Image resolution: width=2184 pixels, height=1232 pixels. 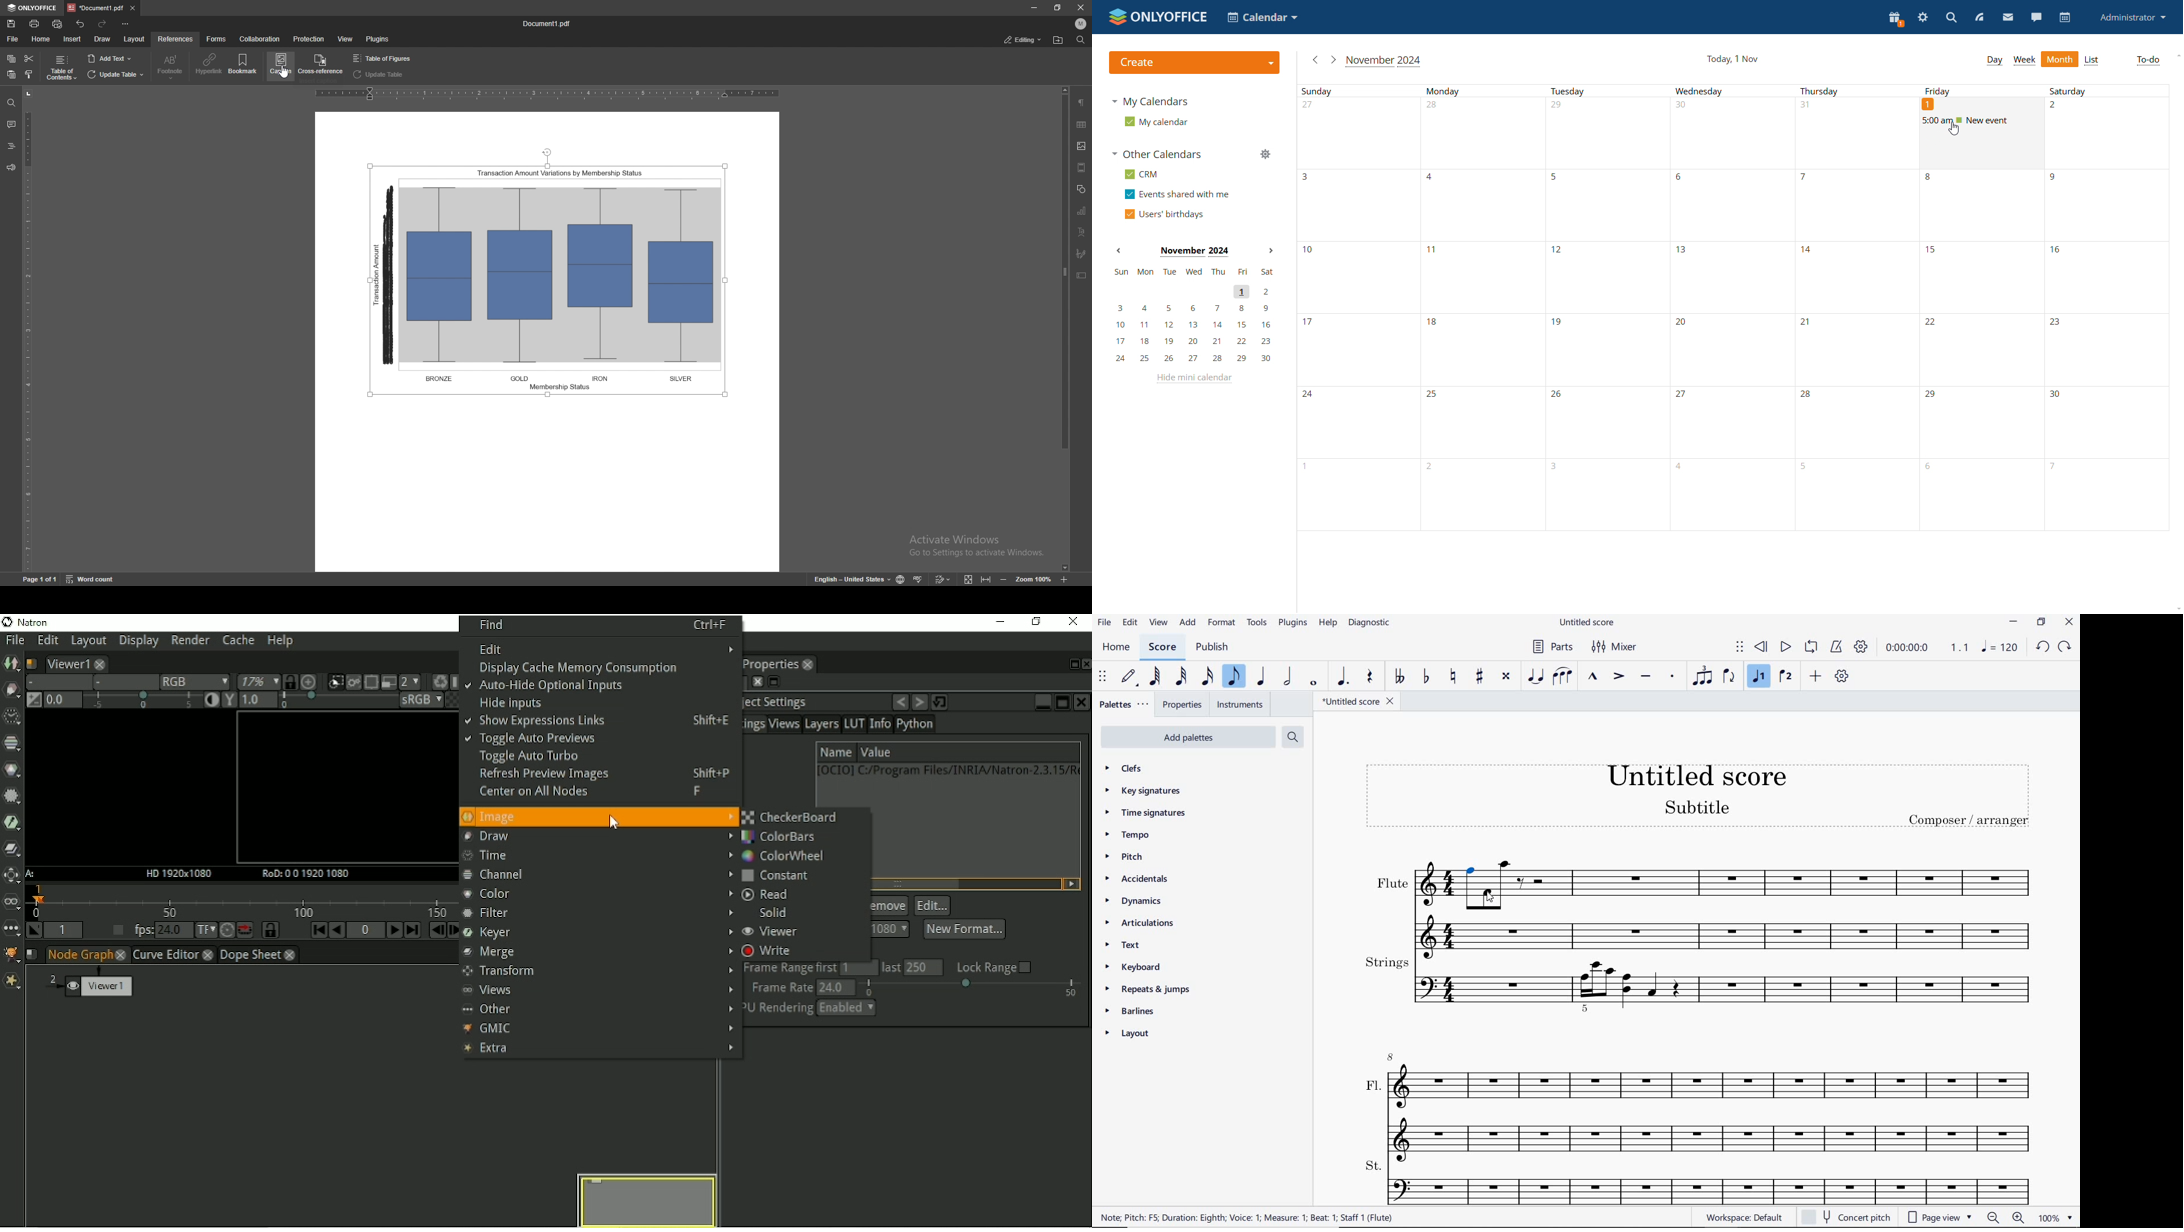 What do you see at coordinates (1999, 647) in the screenshot?
I see `note` at bounding box center [1999, 647].